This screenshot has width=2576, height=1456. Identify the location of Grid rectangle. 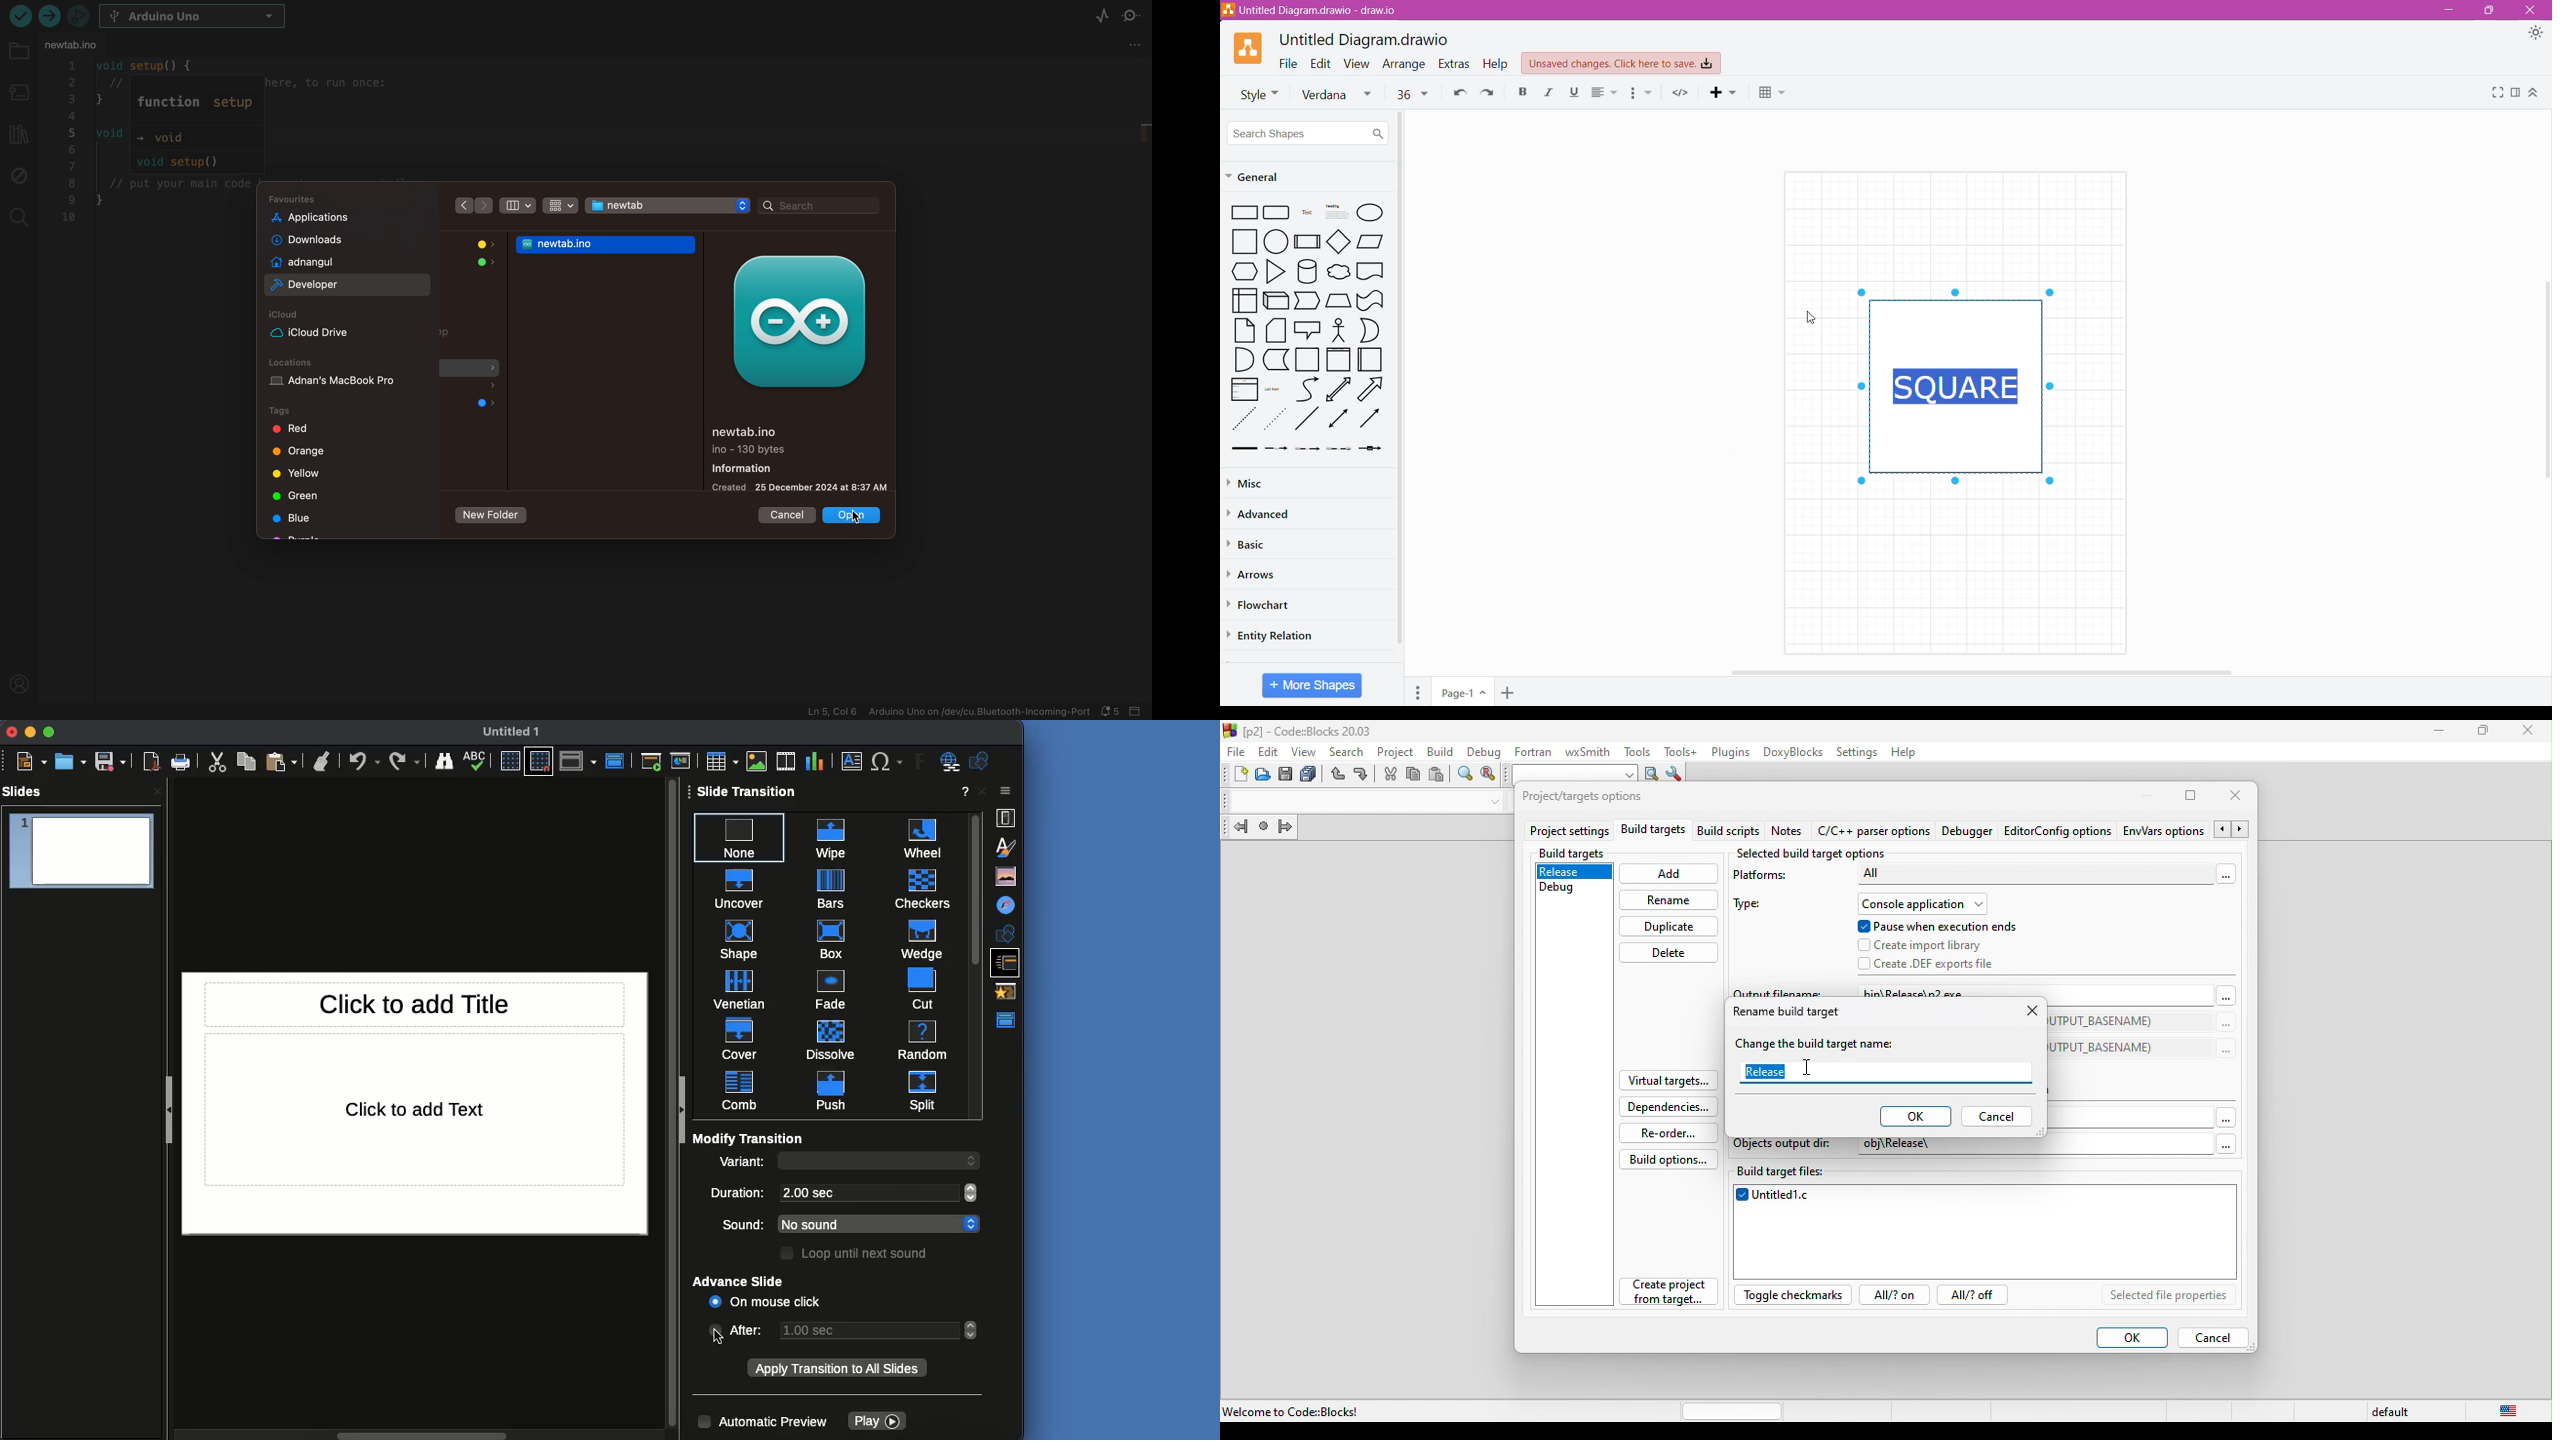
(1277, 212).